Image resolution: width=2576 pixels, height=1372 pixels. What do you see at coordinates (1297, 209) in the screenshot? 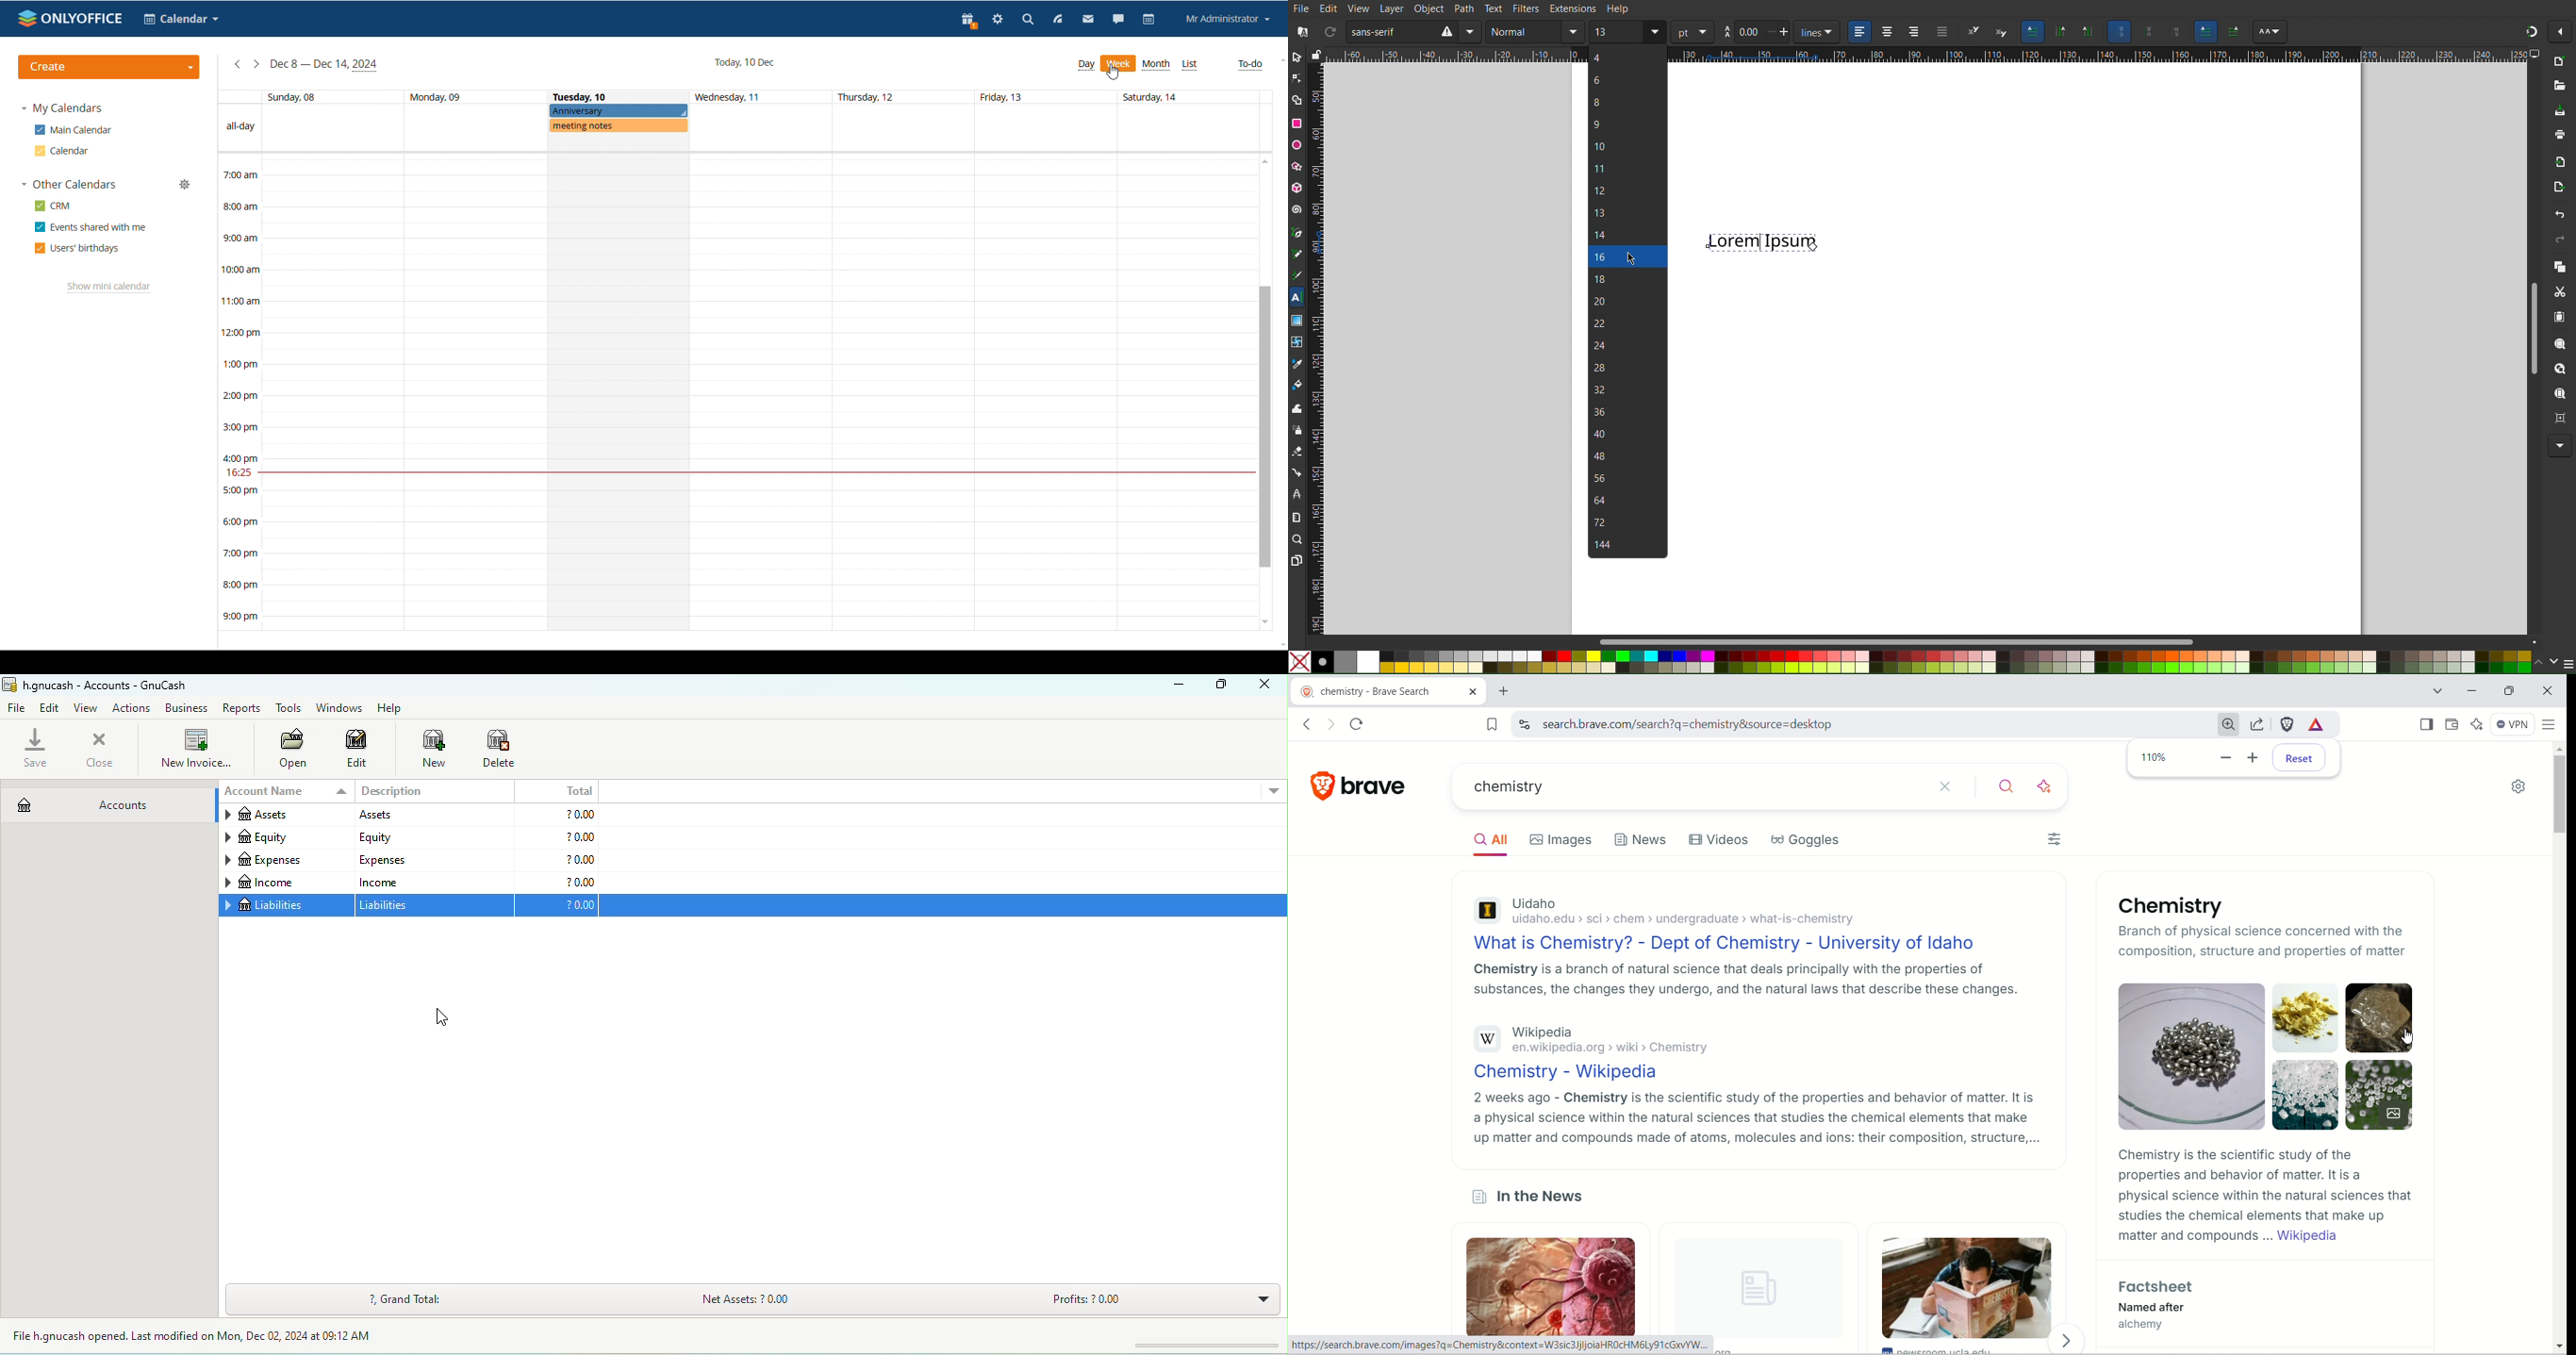
I see `Spiral Tool` at bounding box center [1297, 209].